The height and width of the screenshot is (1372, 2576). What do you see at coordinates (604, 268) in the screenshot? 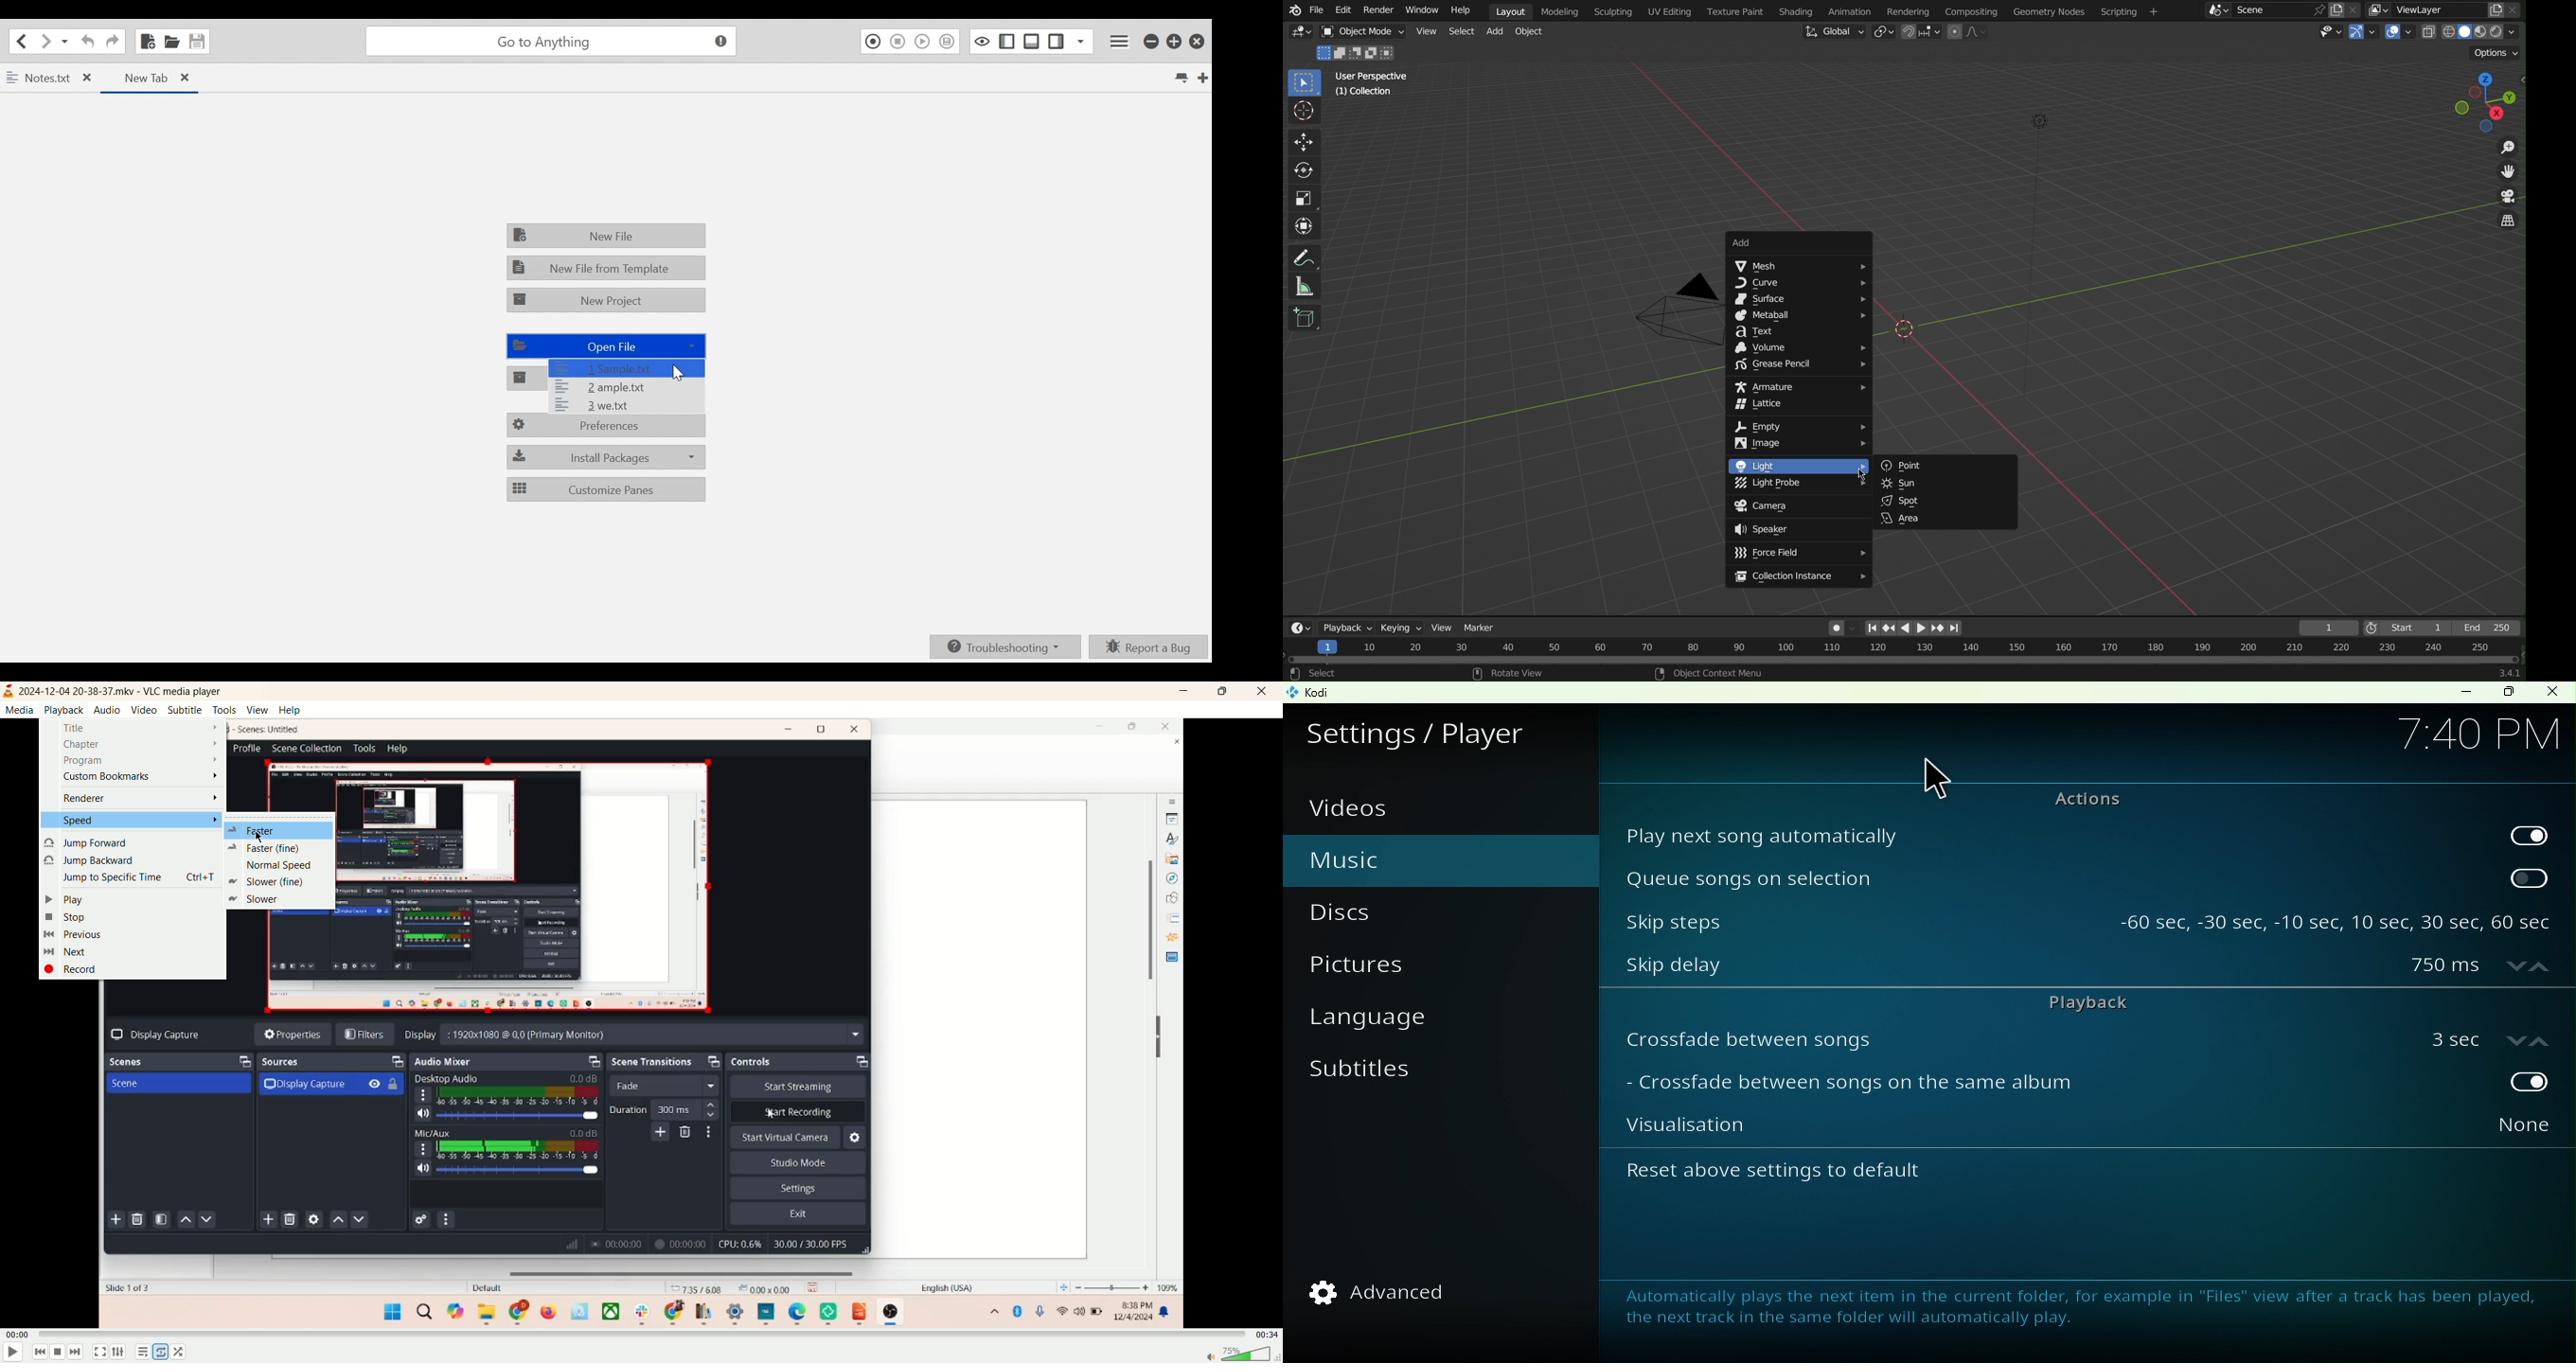
I see `New File from Template` at bounding box center [604, 268].